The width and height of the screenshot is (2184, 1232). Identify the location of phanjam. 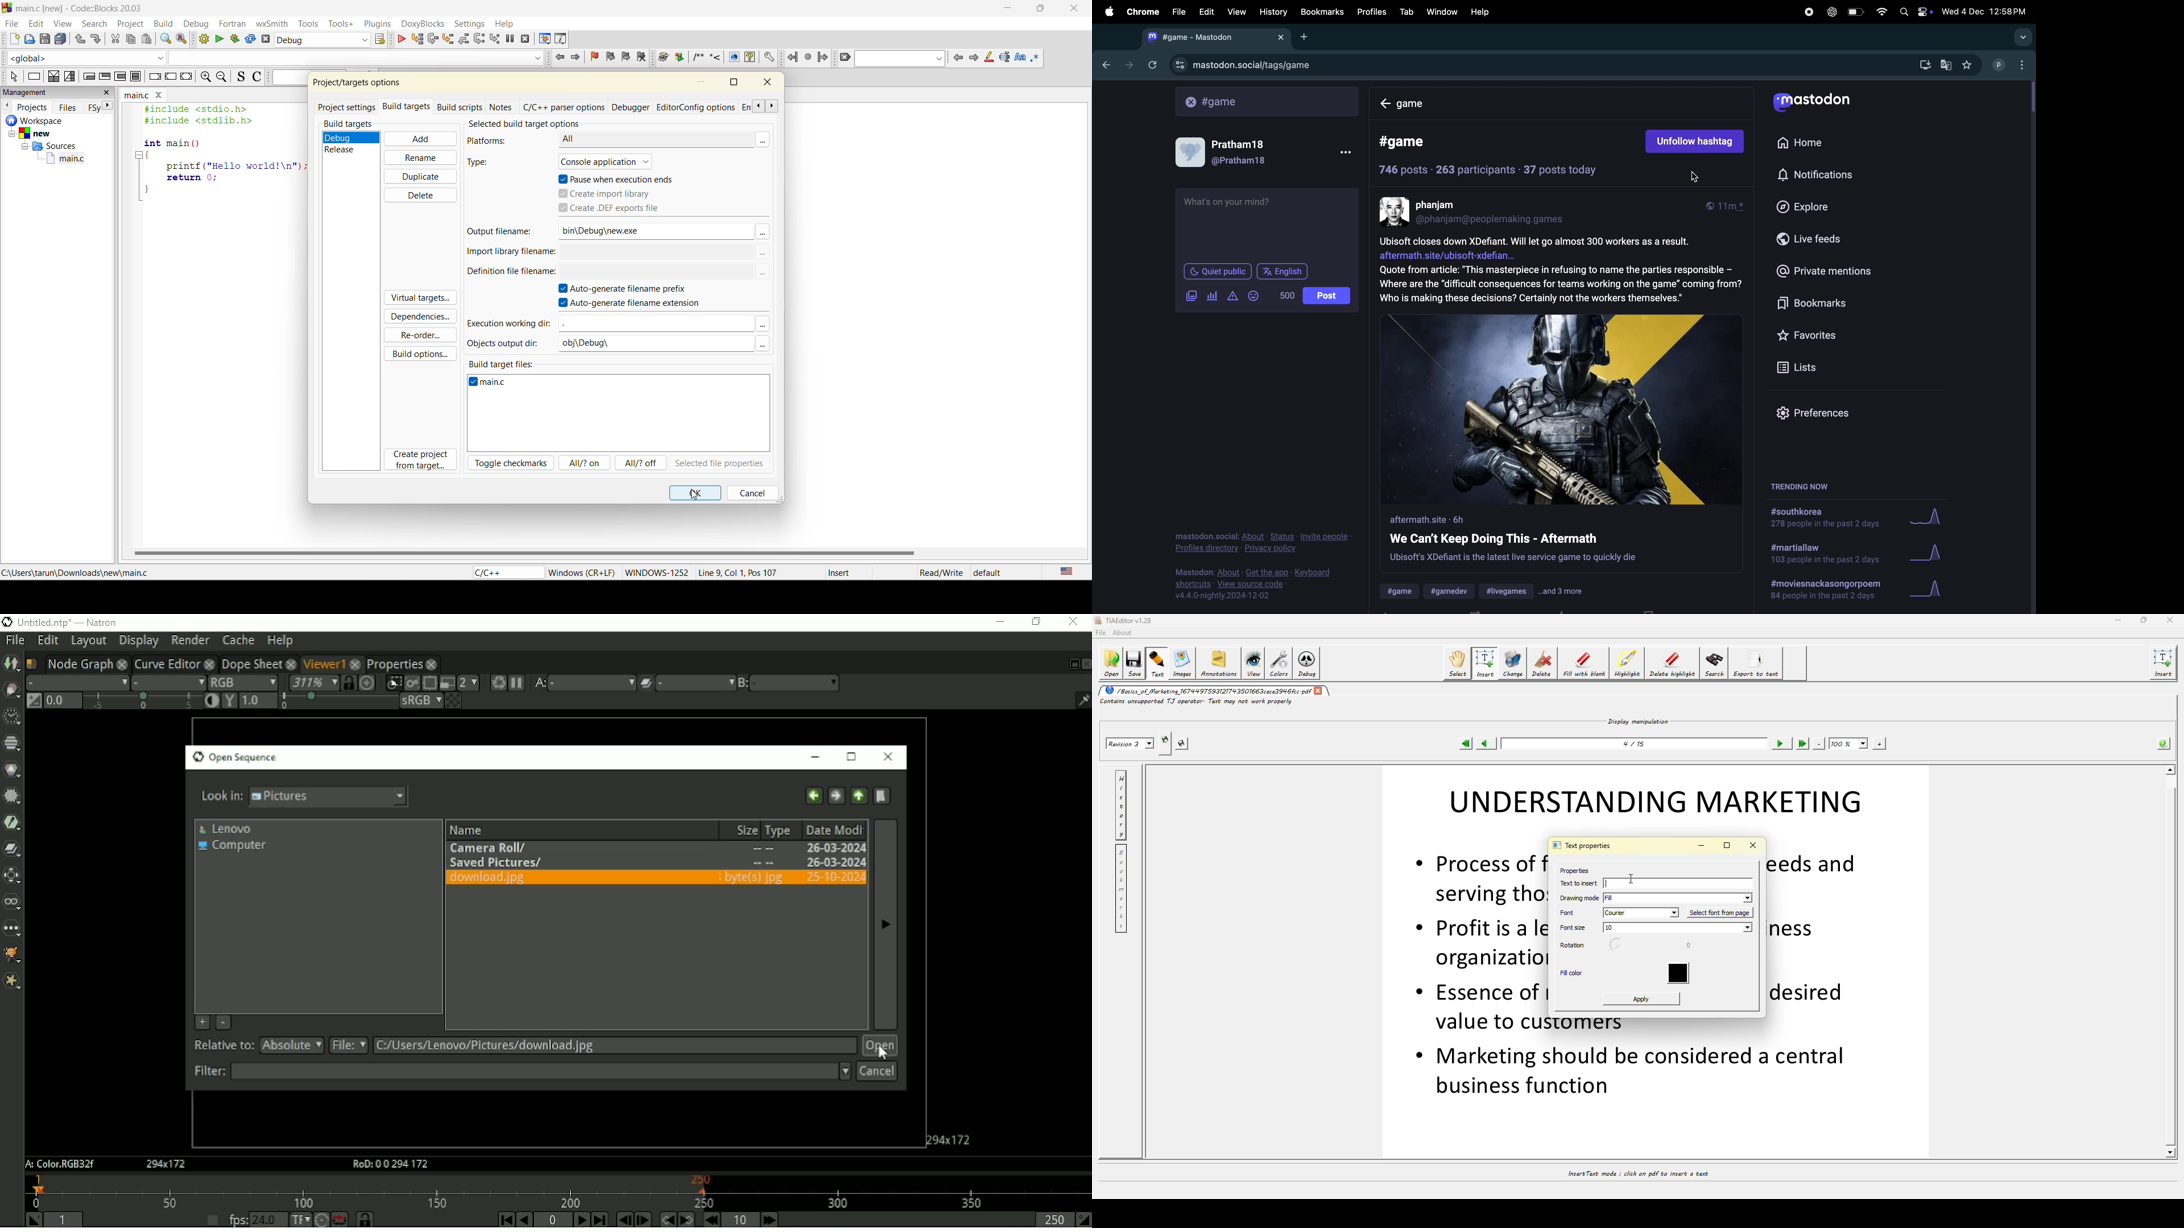
(1443, 205).